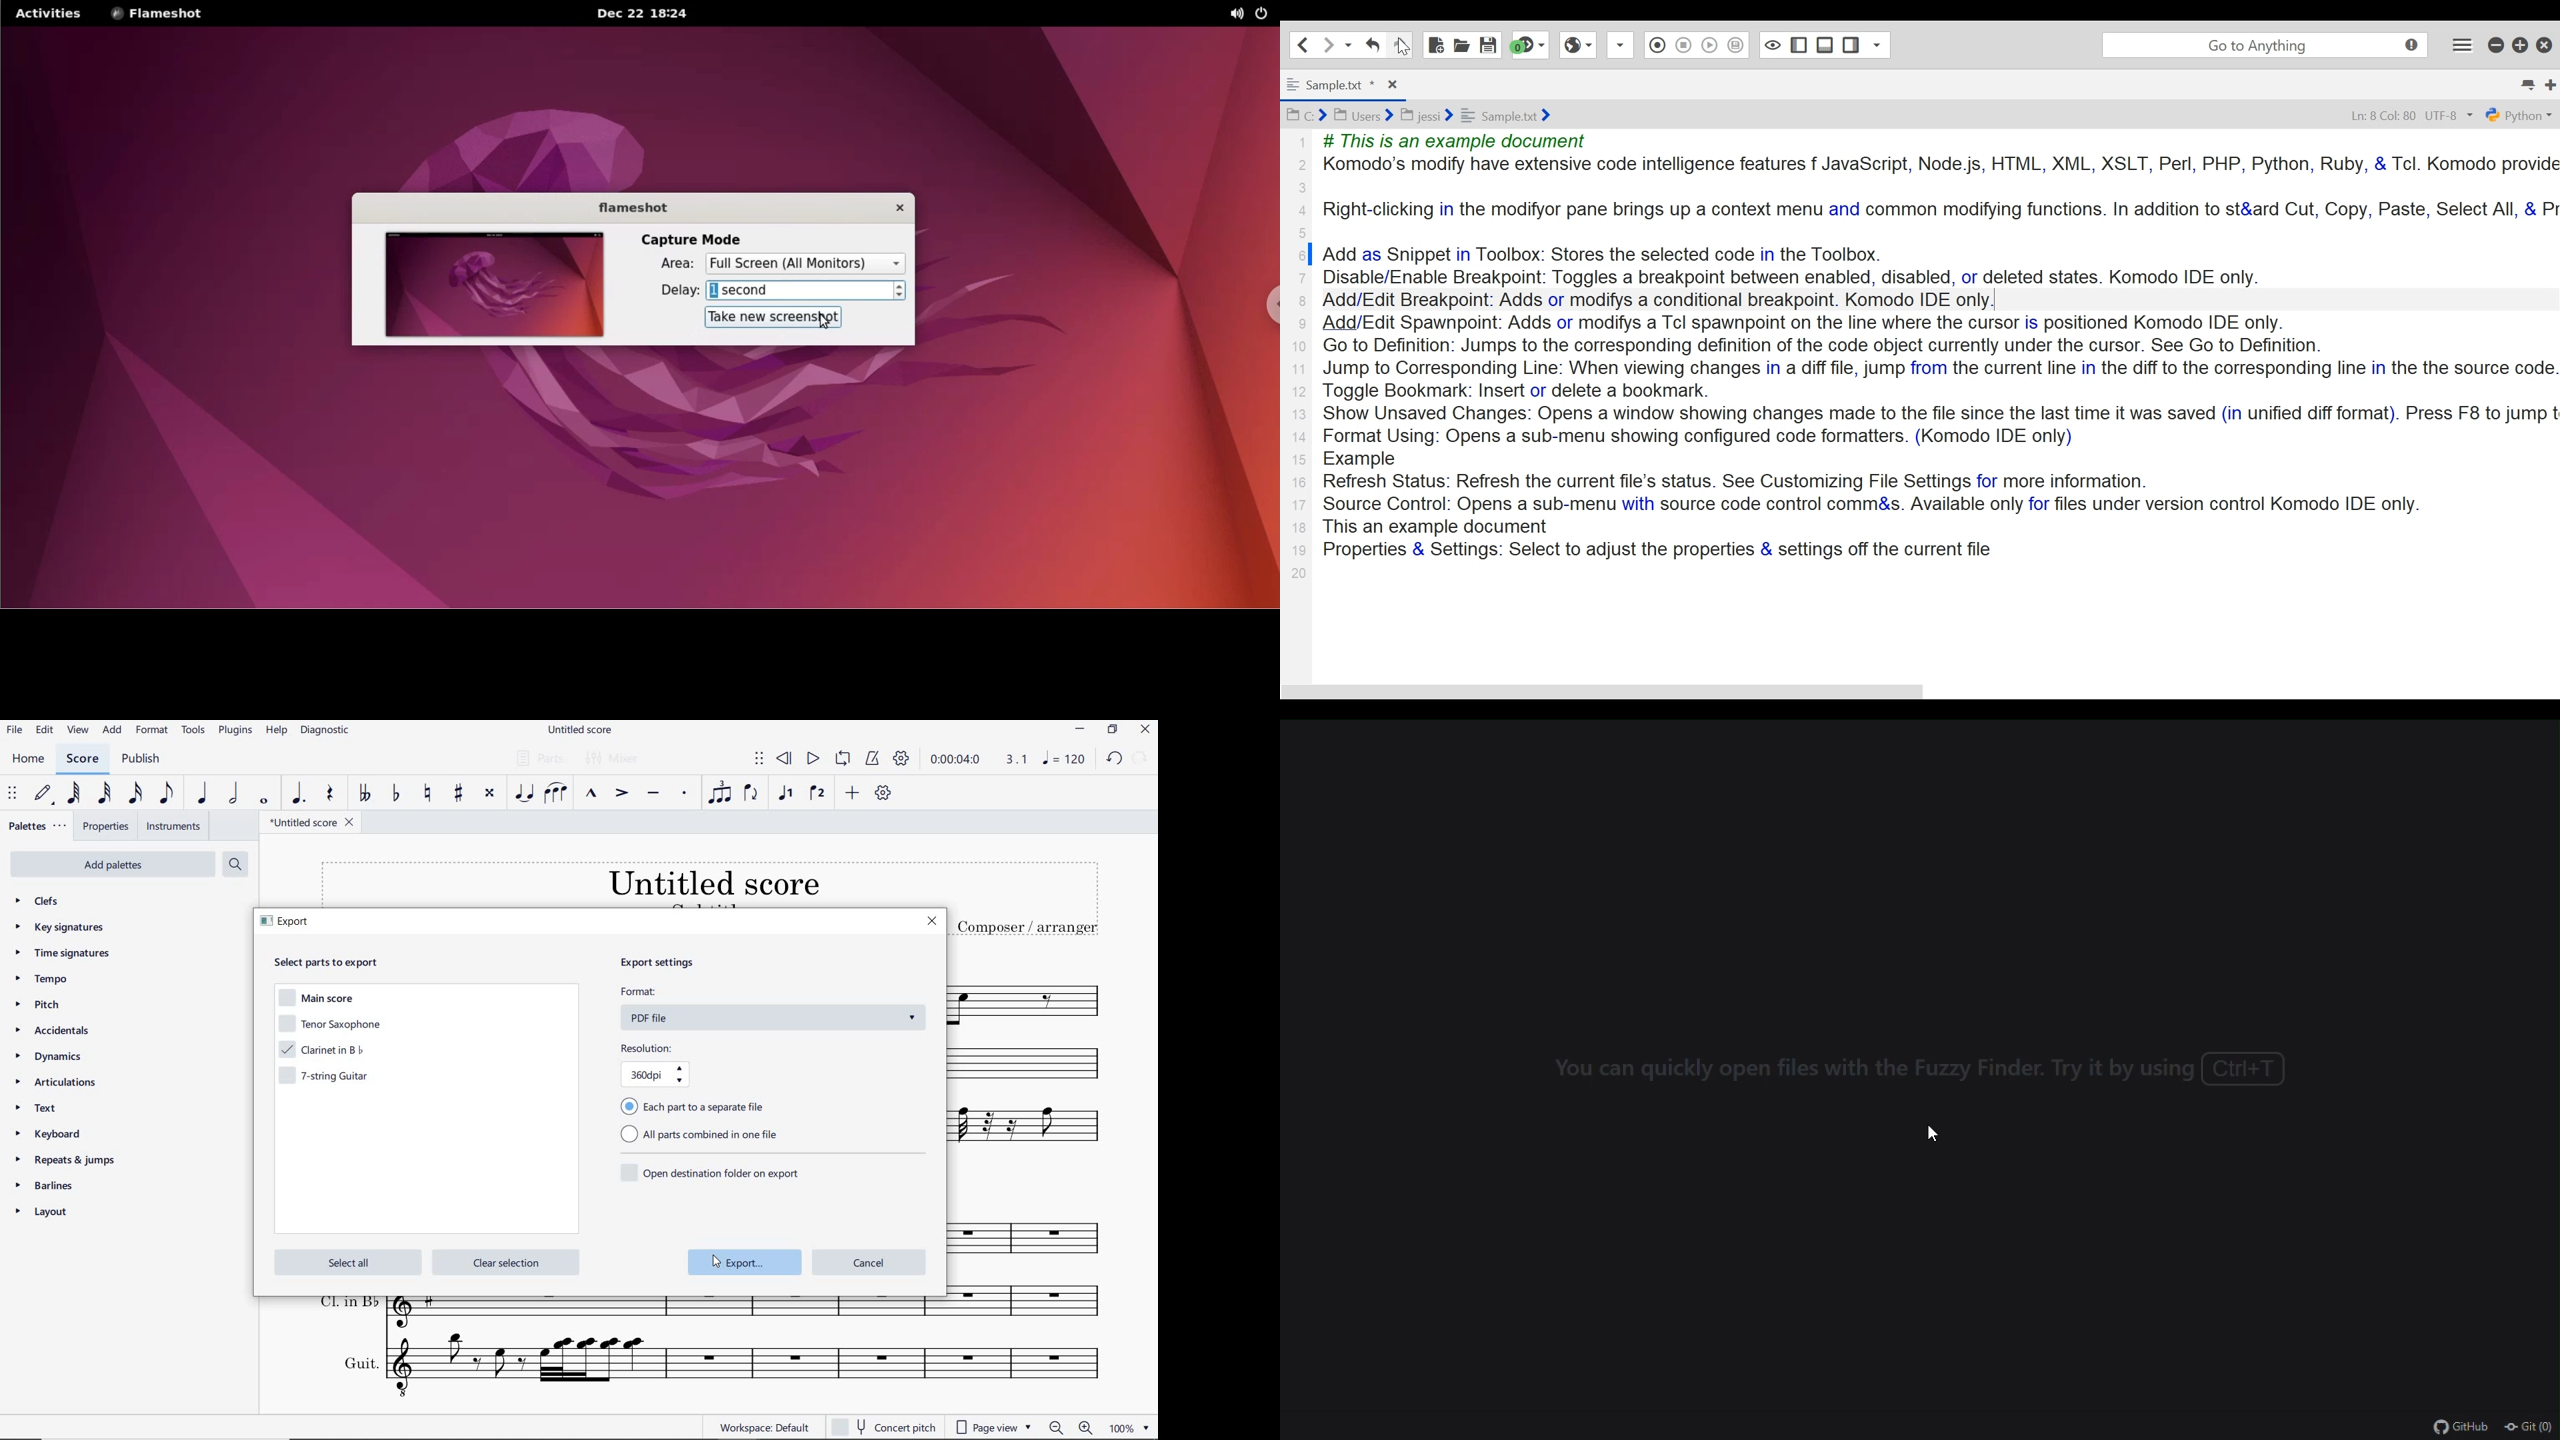 The height and width of the screenshot is (1456, 2576). What do you see at coordinates (1141, 757) in the screenshot?
I see `REDO` at bounding box center [1141, 757].